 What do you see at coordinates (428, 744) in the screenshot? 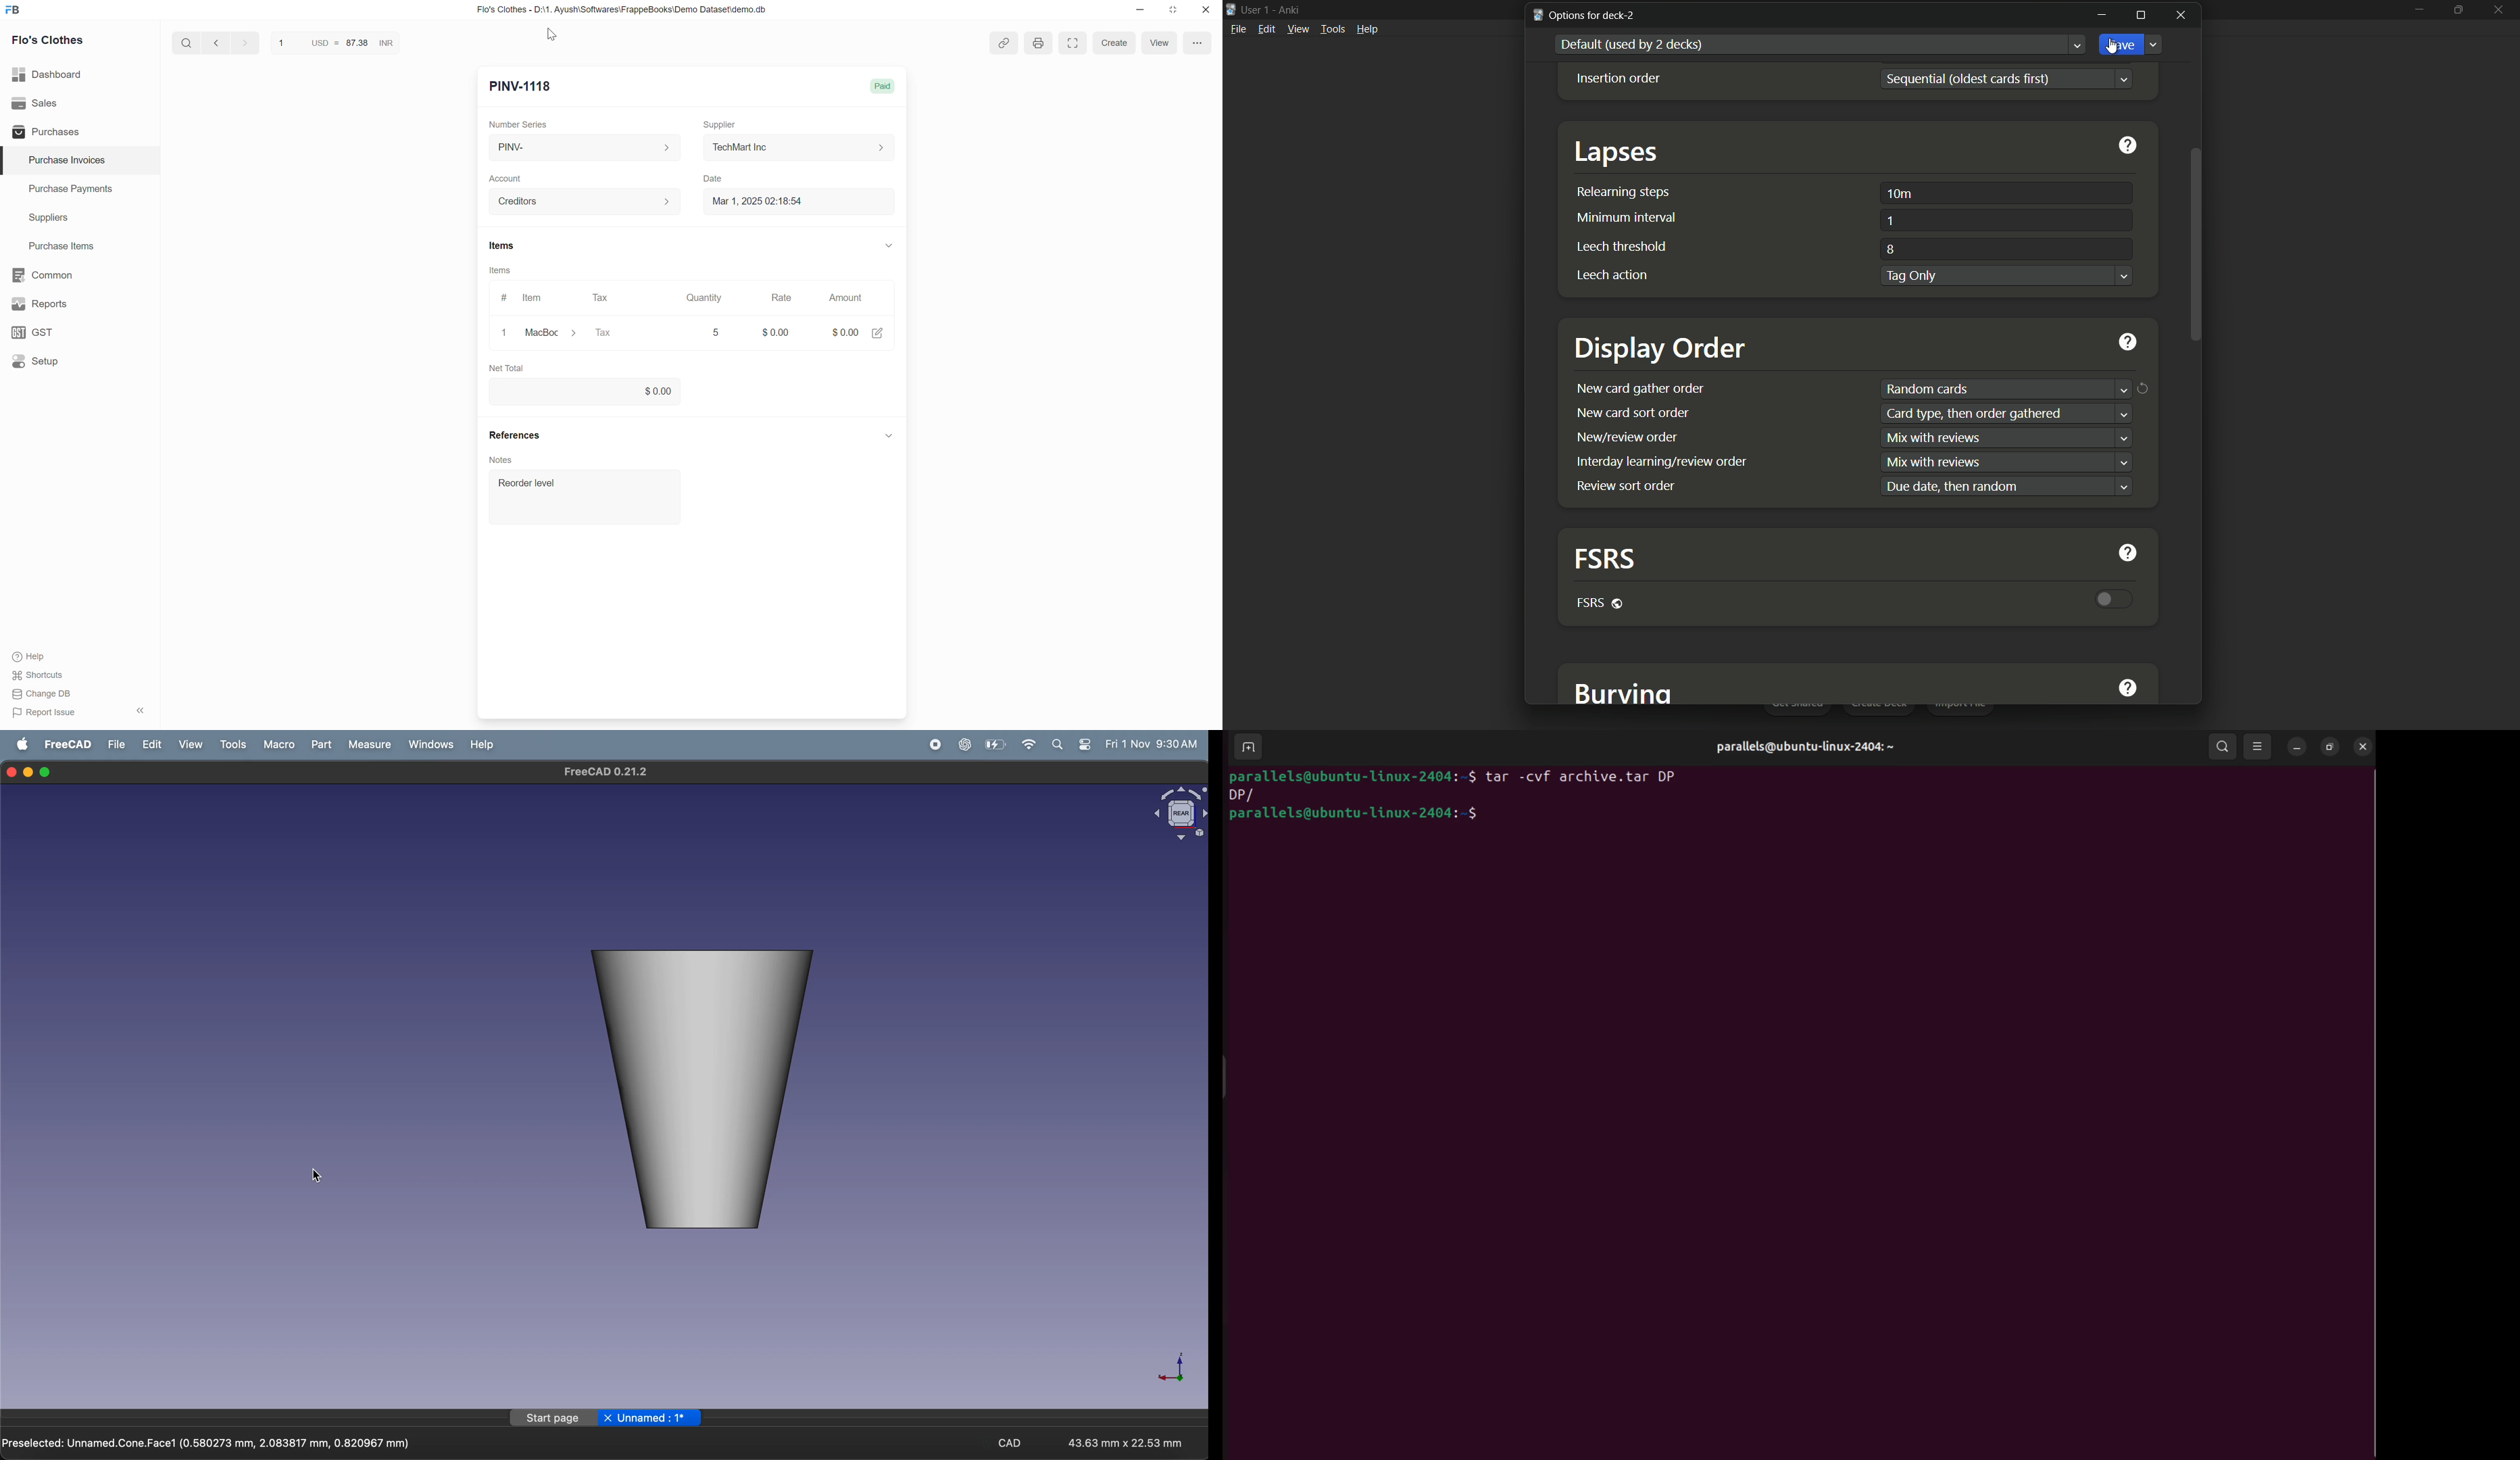
I see `windows` at bounding box center [428, 744].